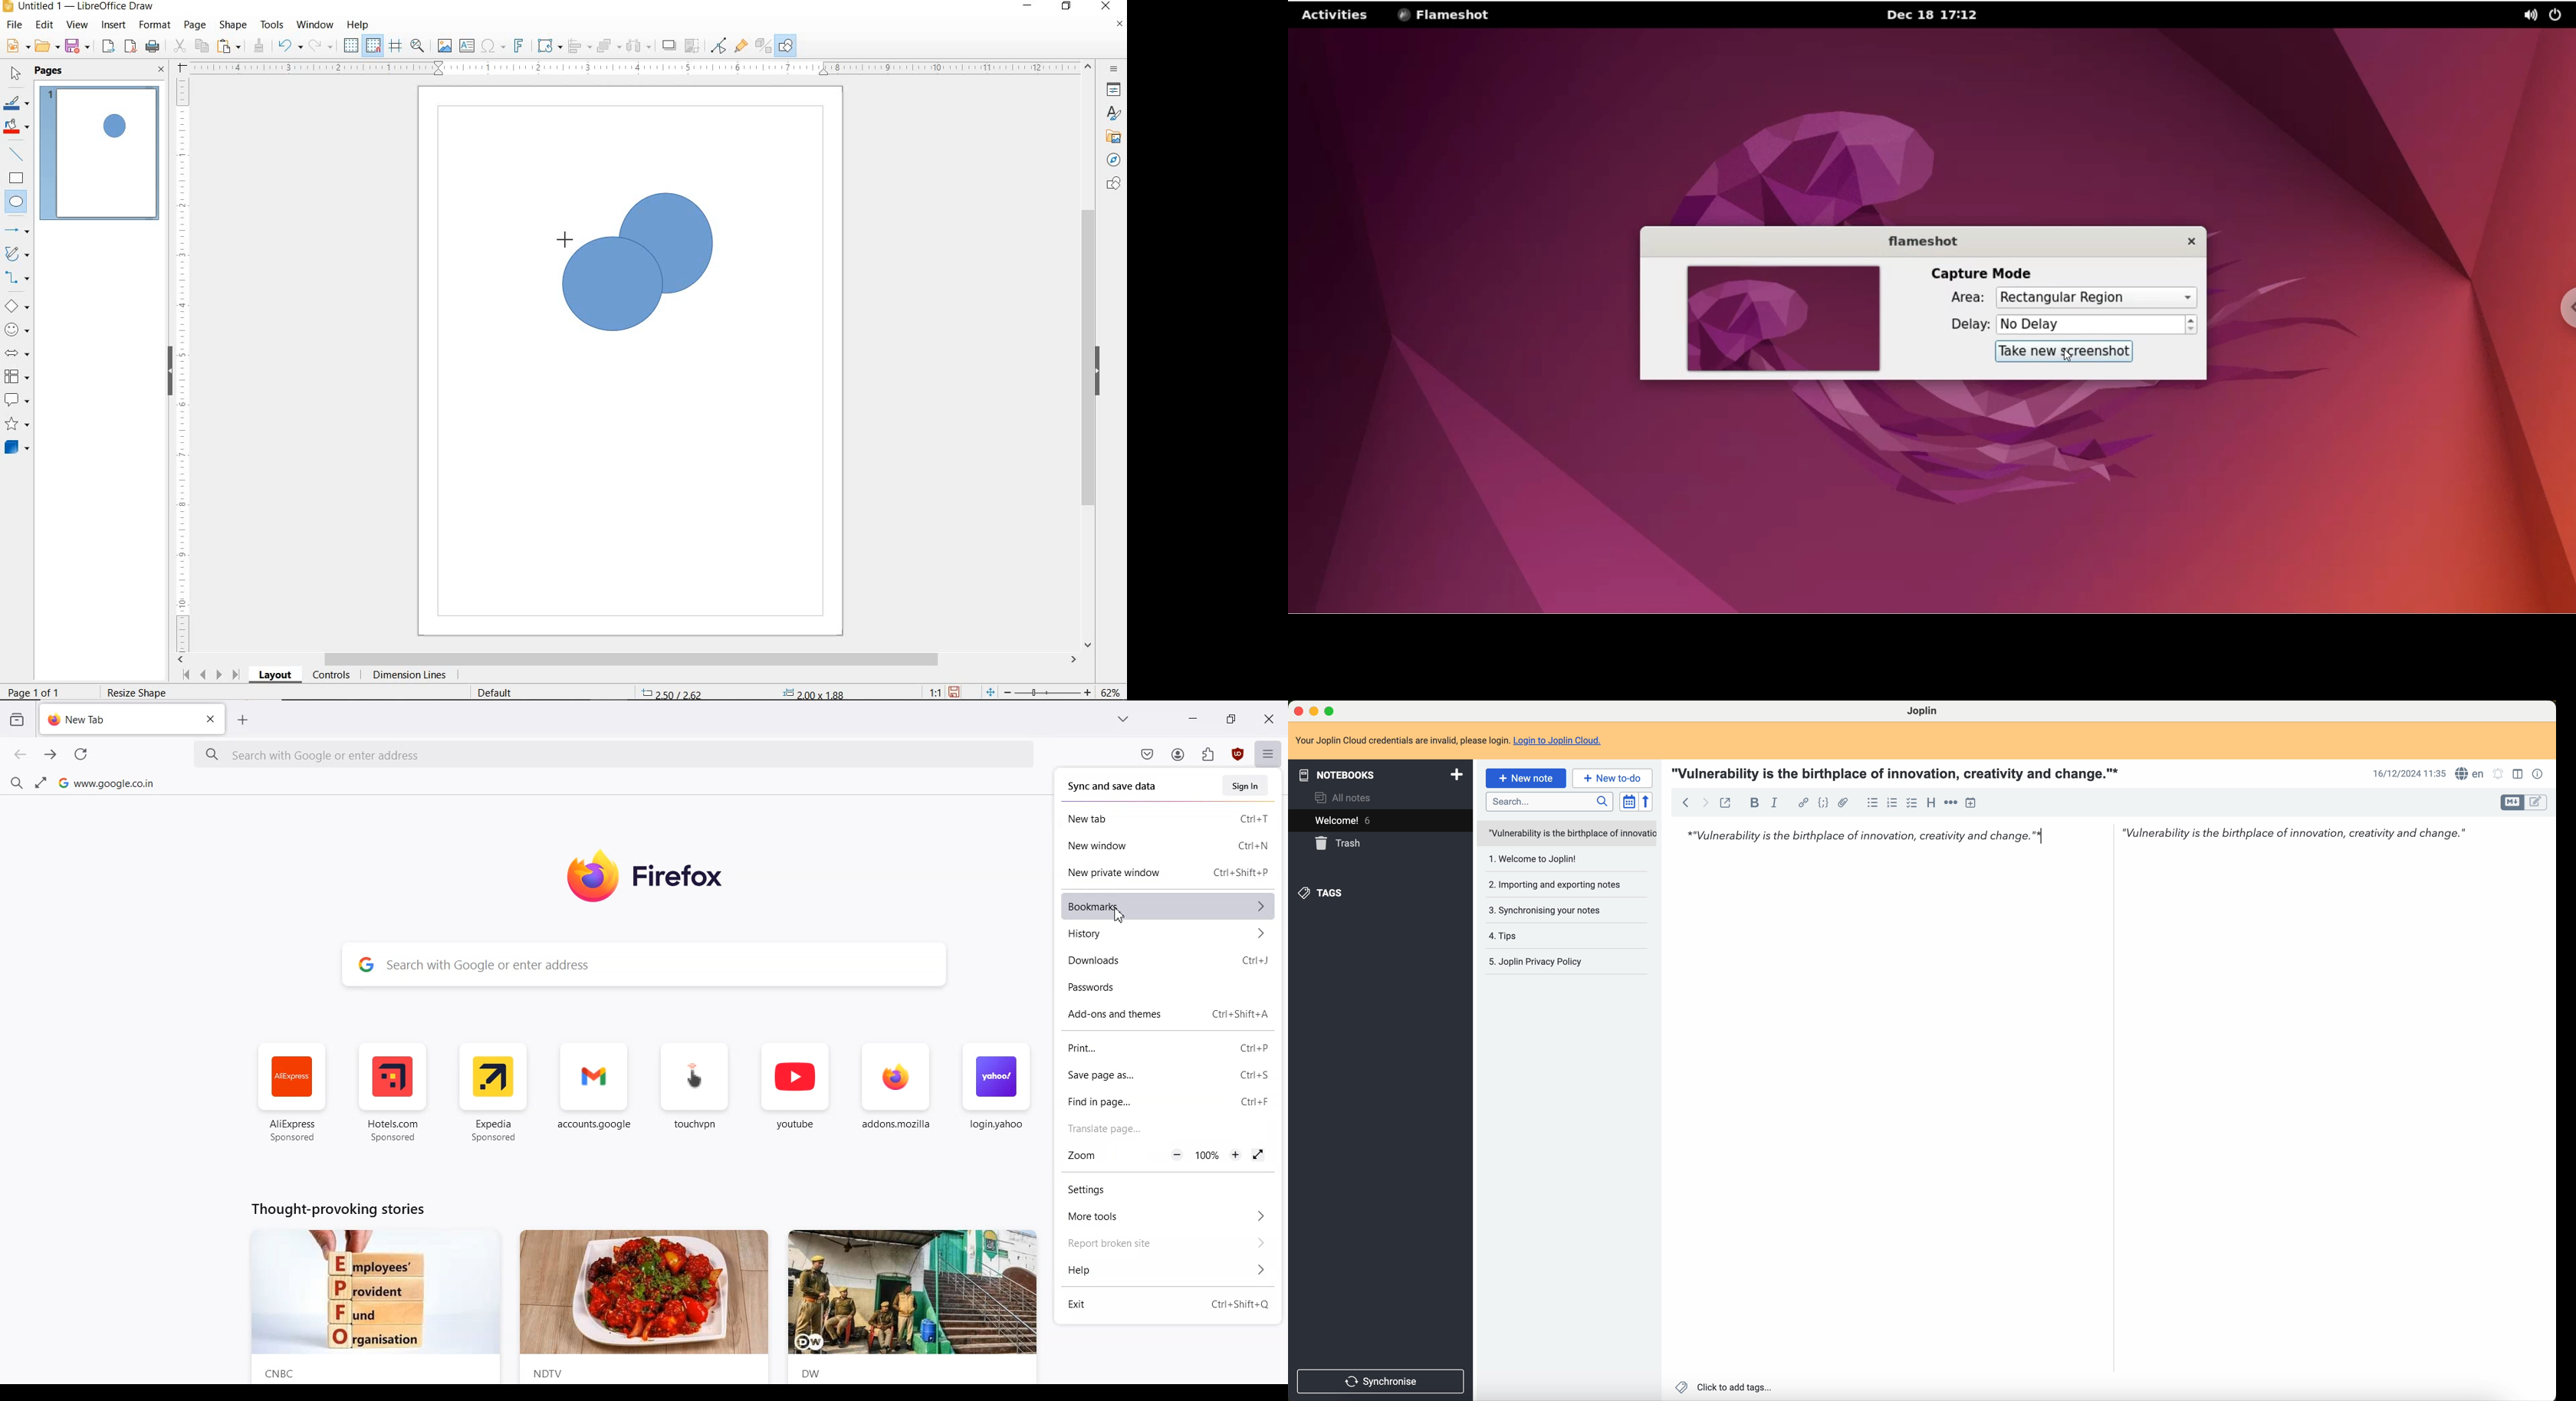 The height and width of the screenshot is (1428, 2576). Describe the element at coordinates (1101, 371) in the screenshot. I see `HIDE` at that location.